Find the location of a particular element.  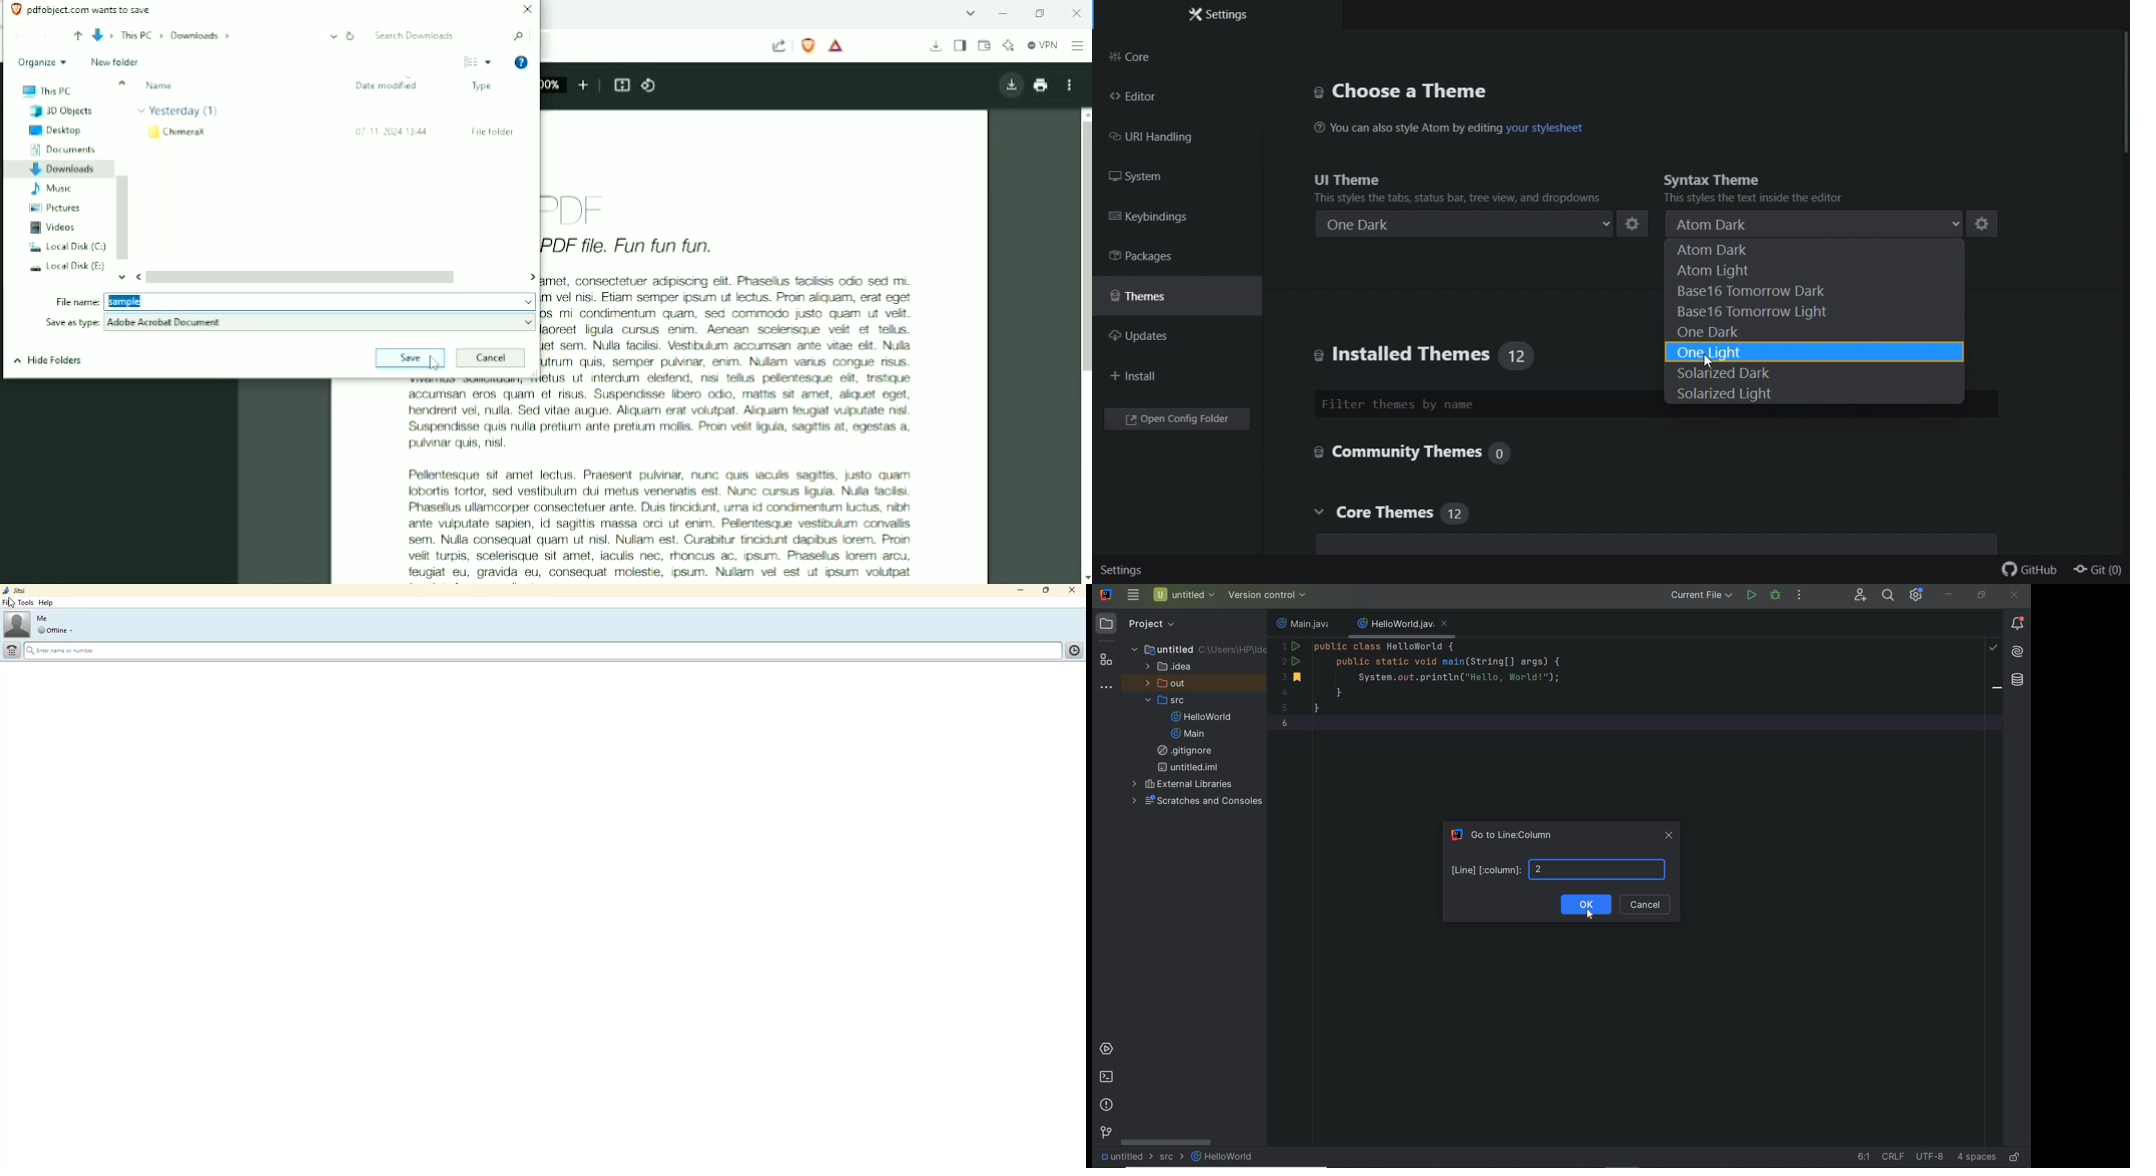

Search bar is located at coordinates (450, 36).